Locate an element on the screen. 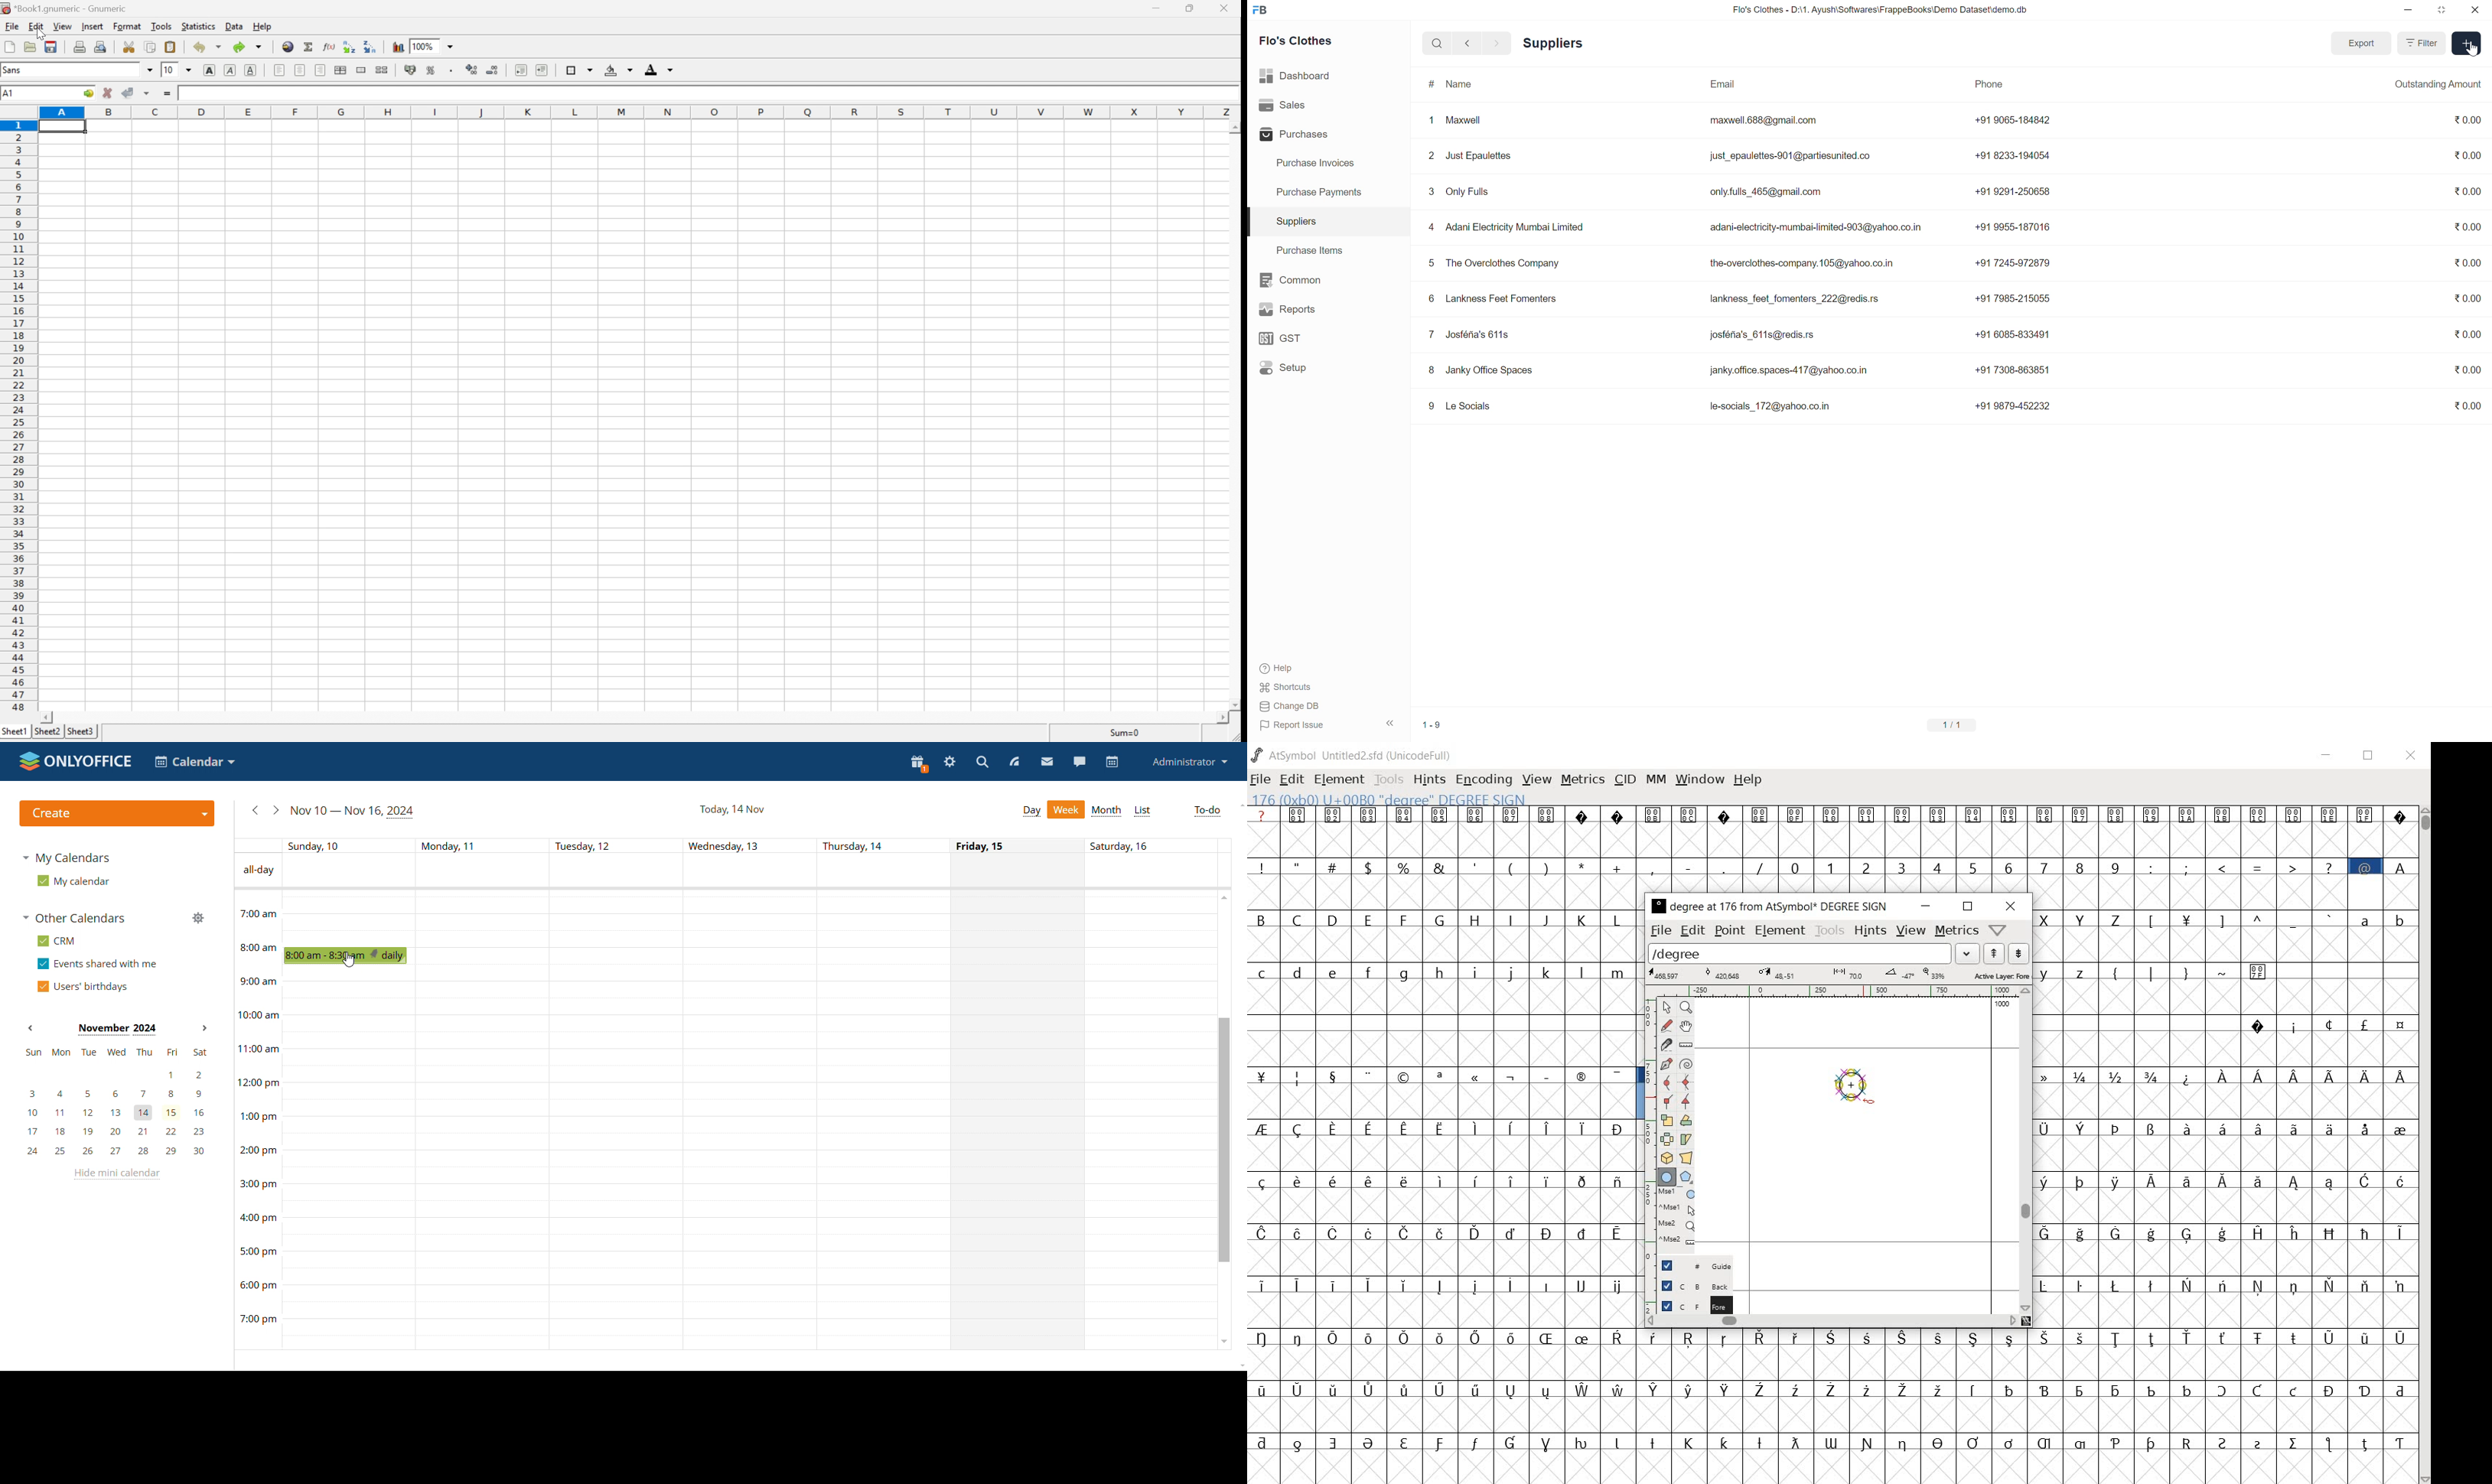  0.00 is located at coordinates (2468, 406).